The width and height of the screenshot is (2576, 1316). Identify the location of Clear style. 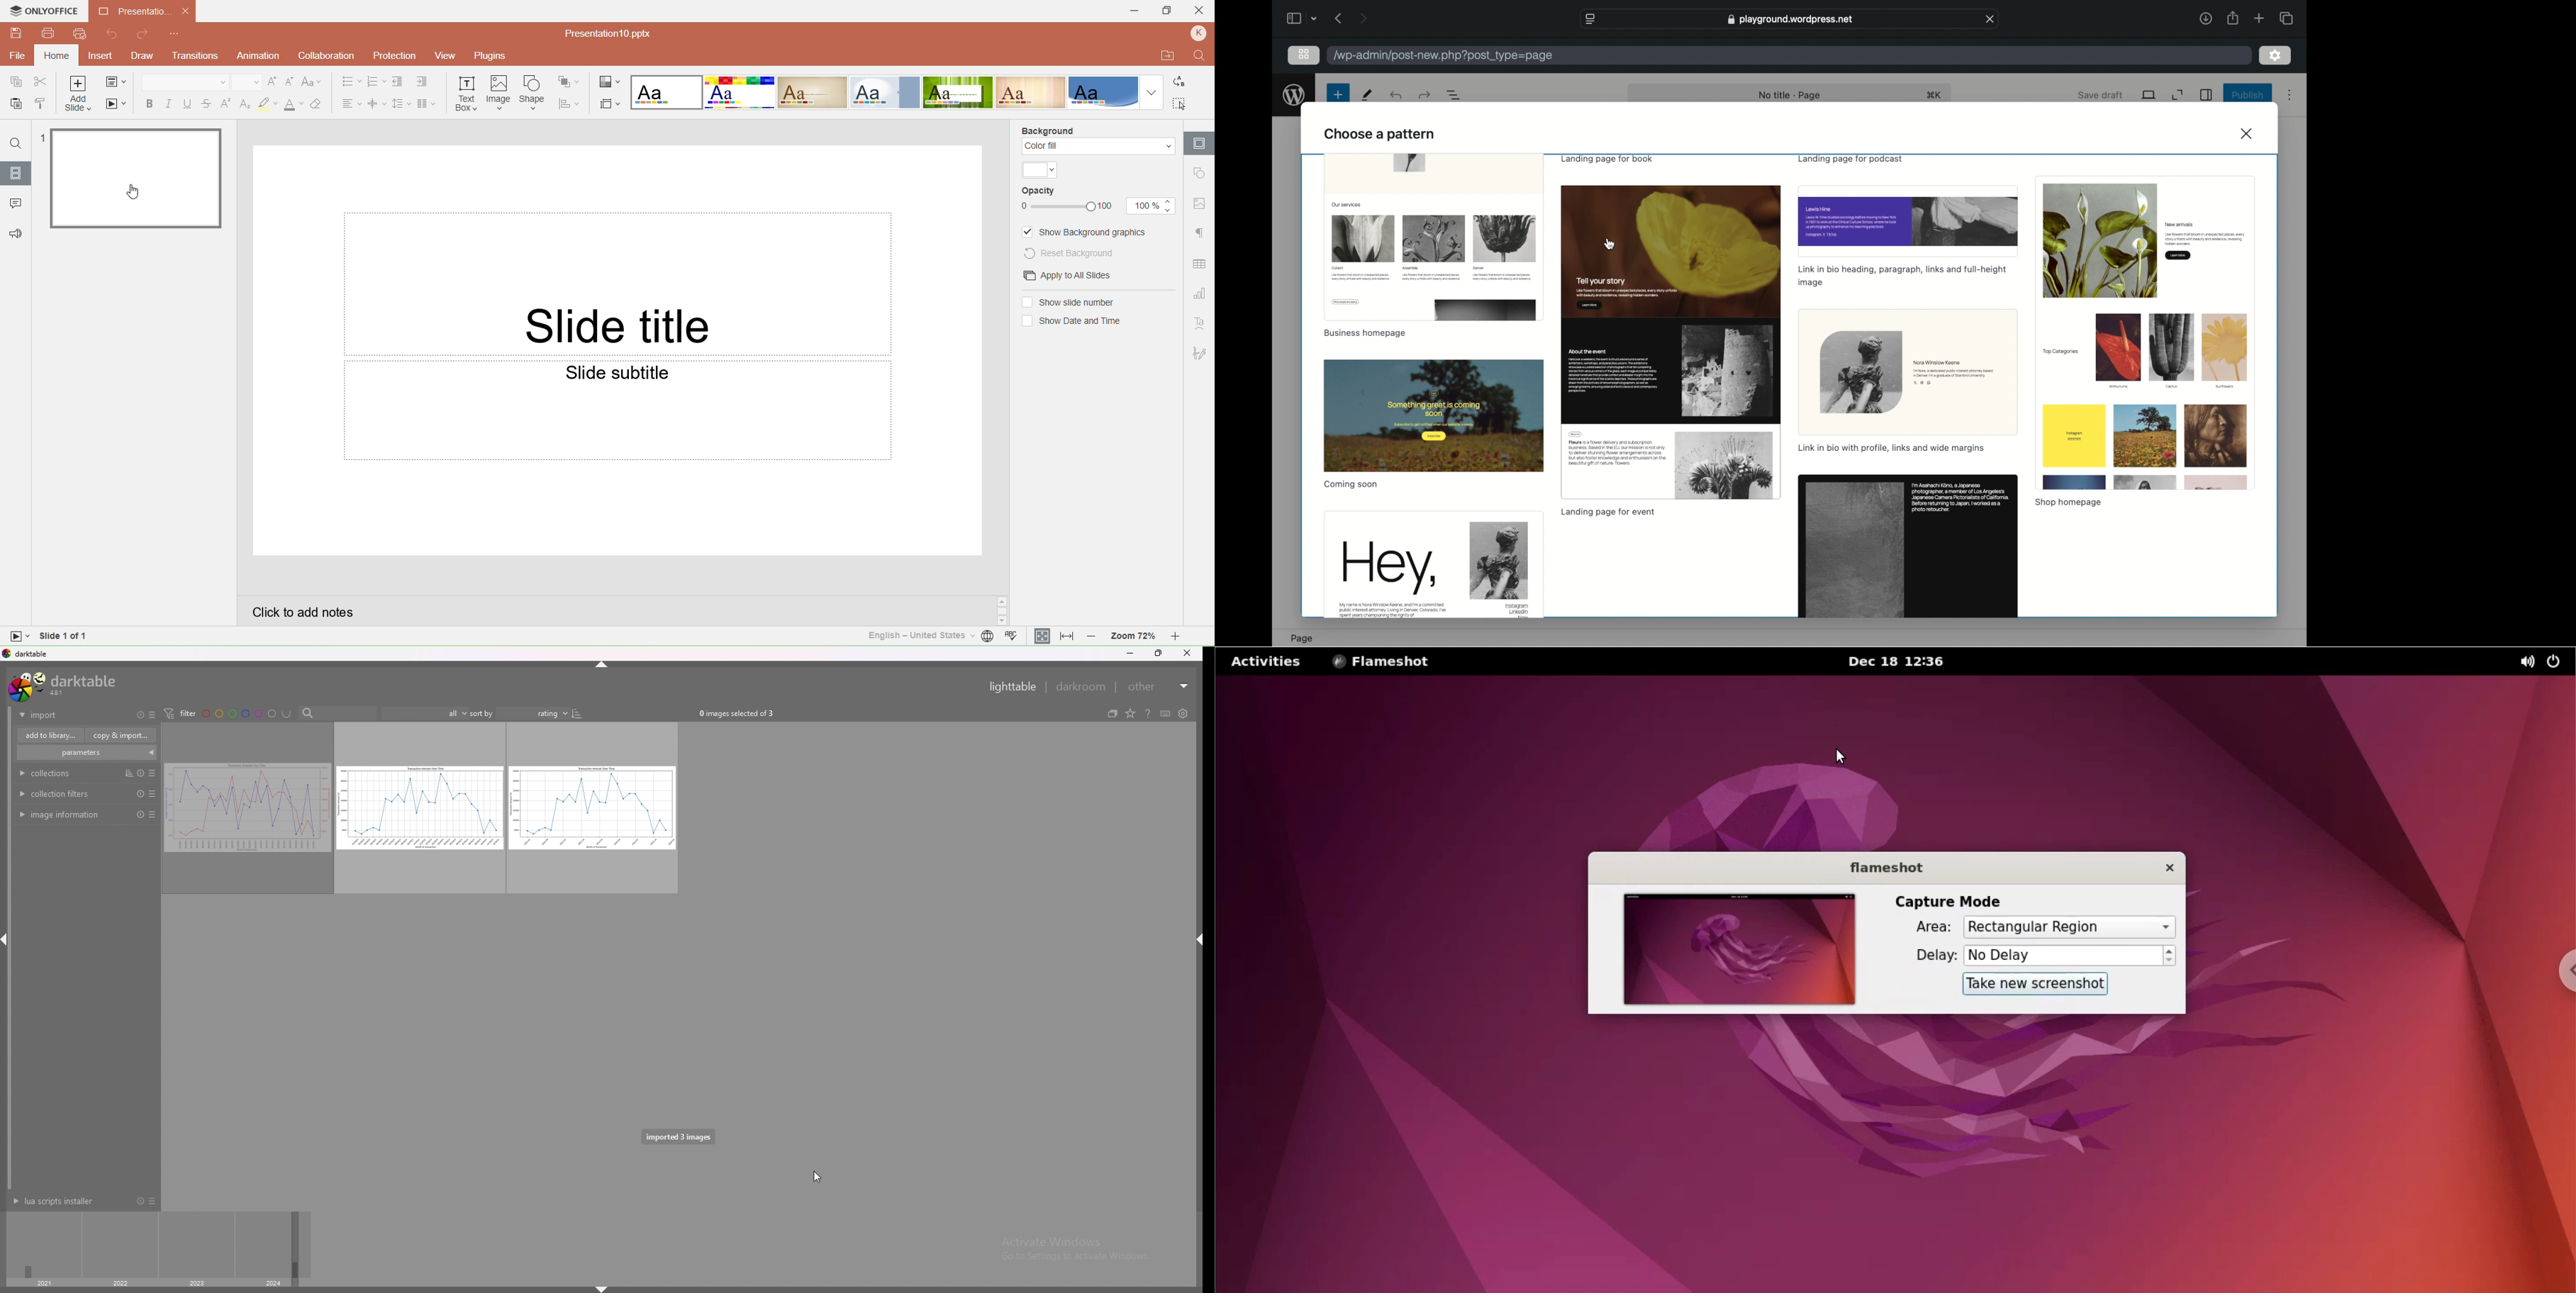
(320, 103).